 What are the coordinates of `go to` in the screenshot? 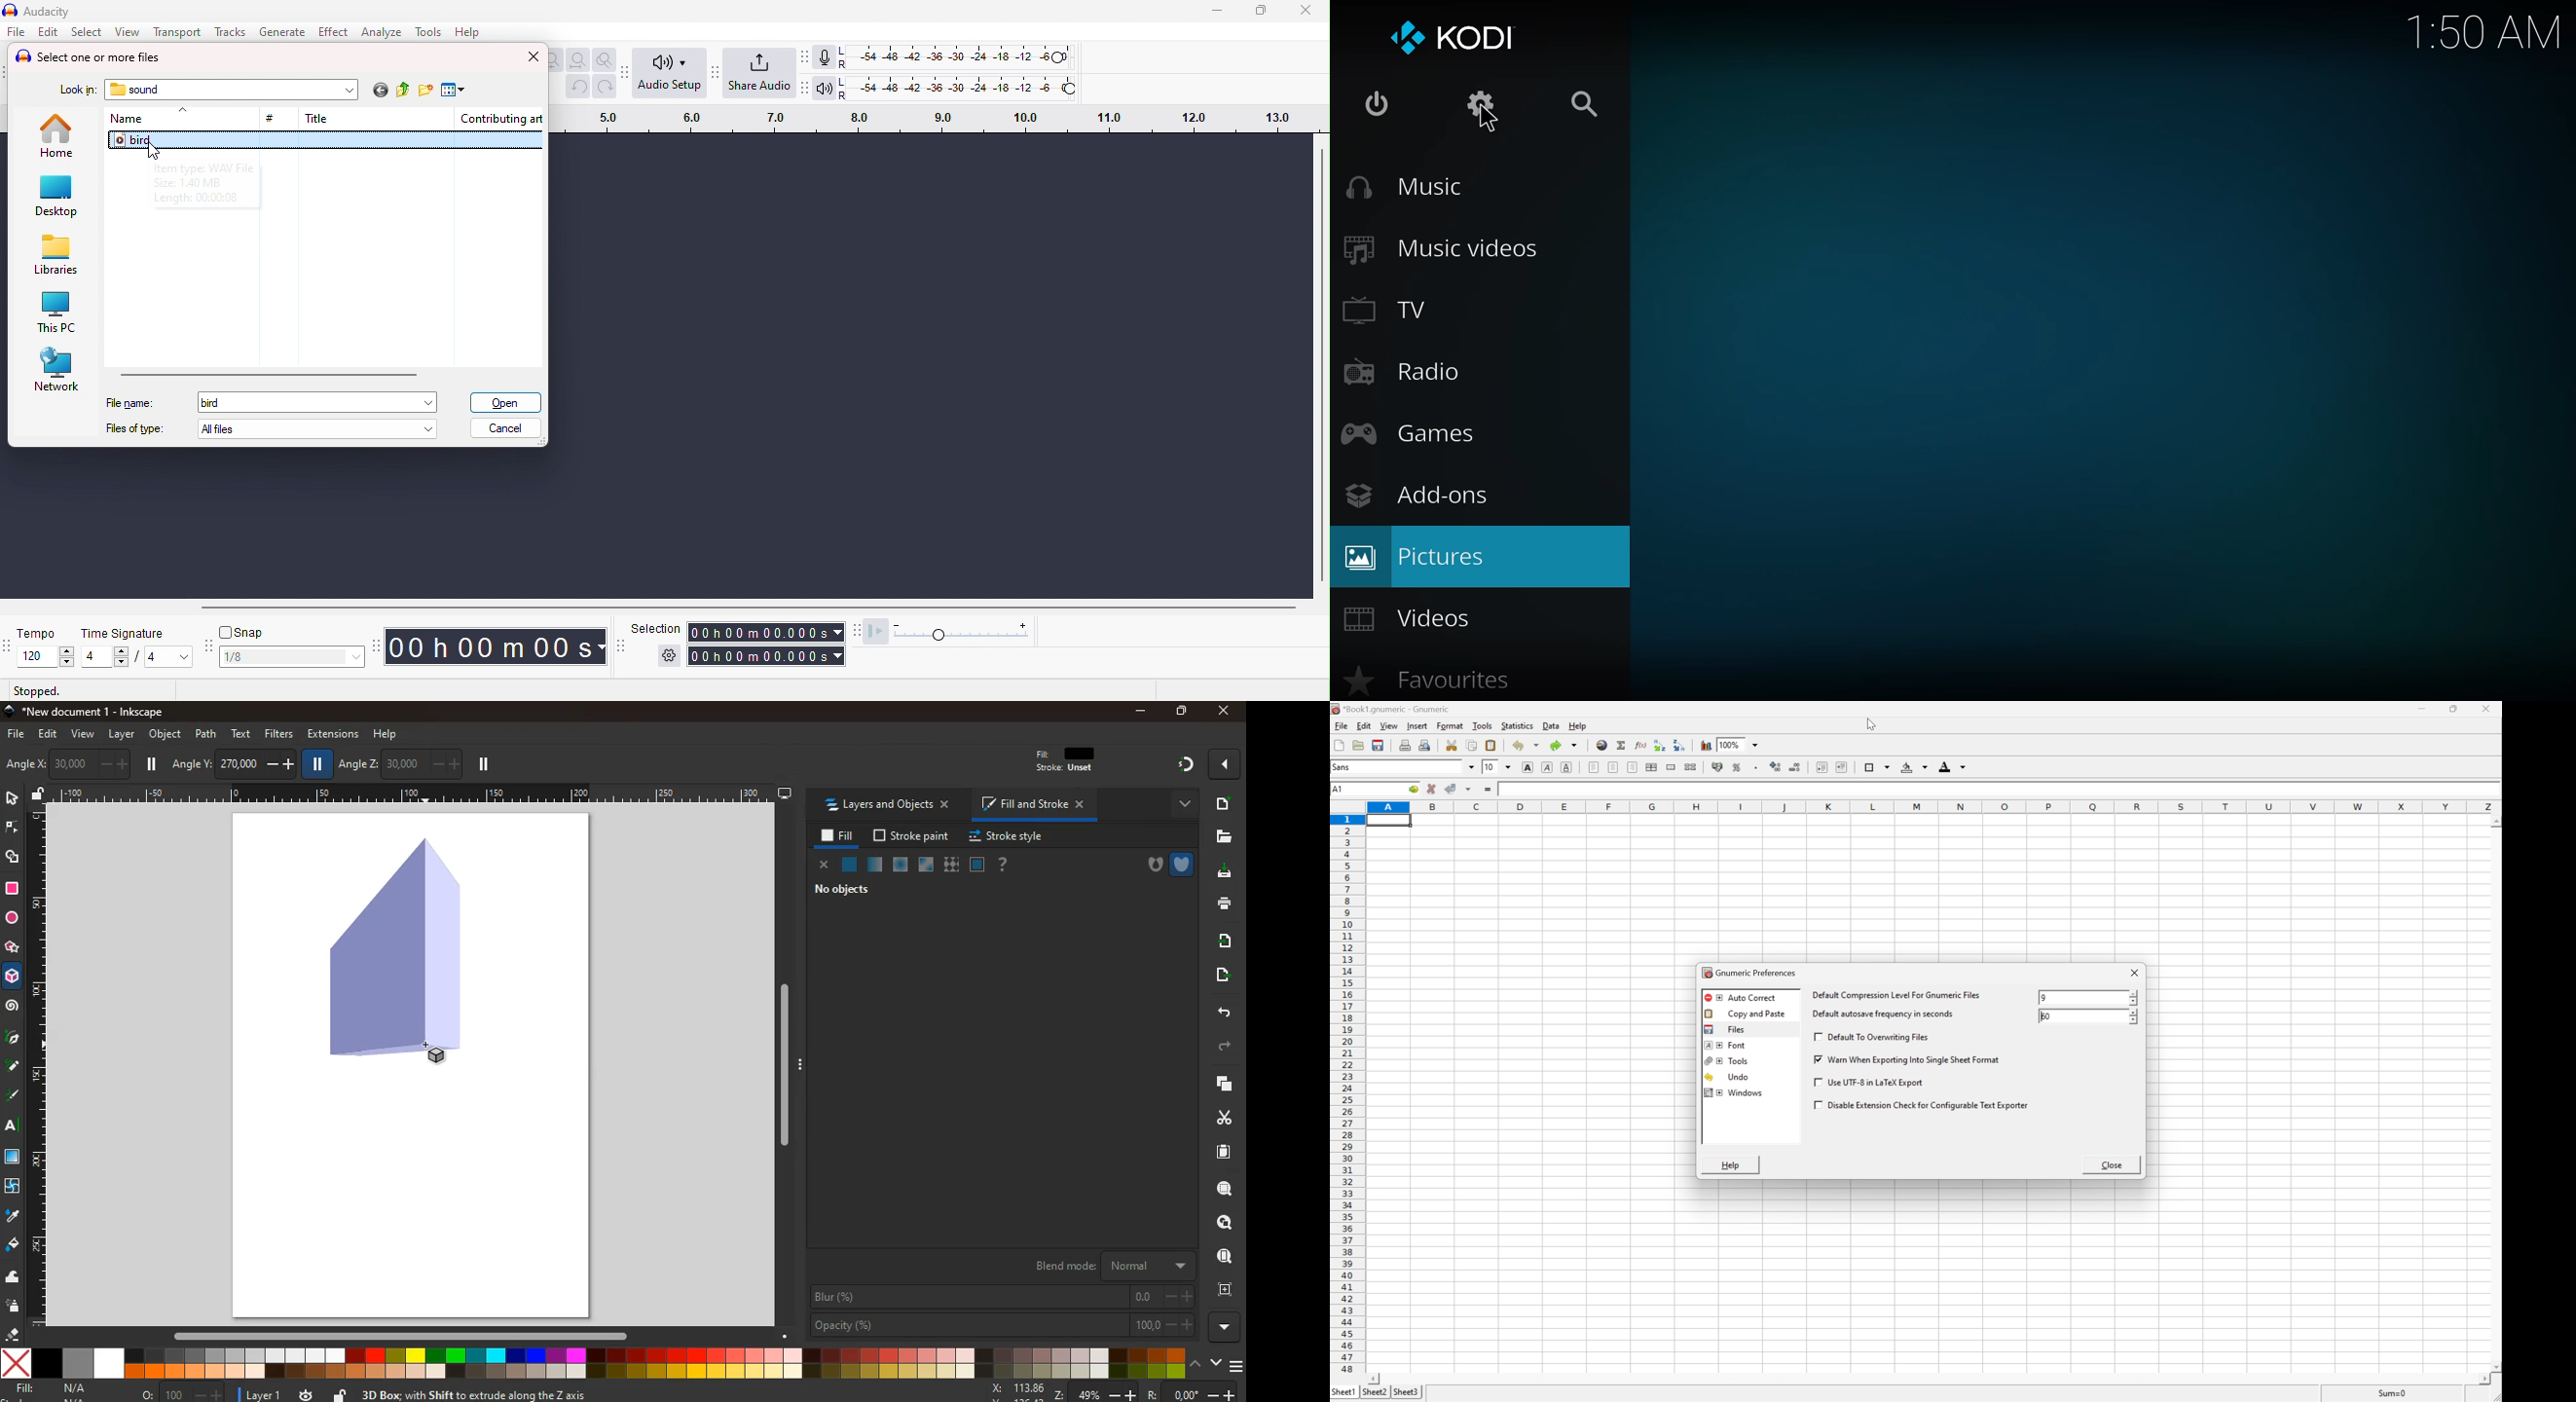 It's located at (1413, 789).